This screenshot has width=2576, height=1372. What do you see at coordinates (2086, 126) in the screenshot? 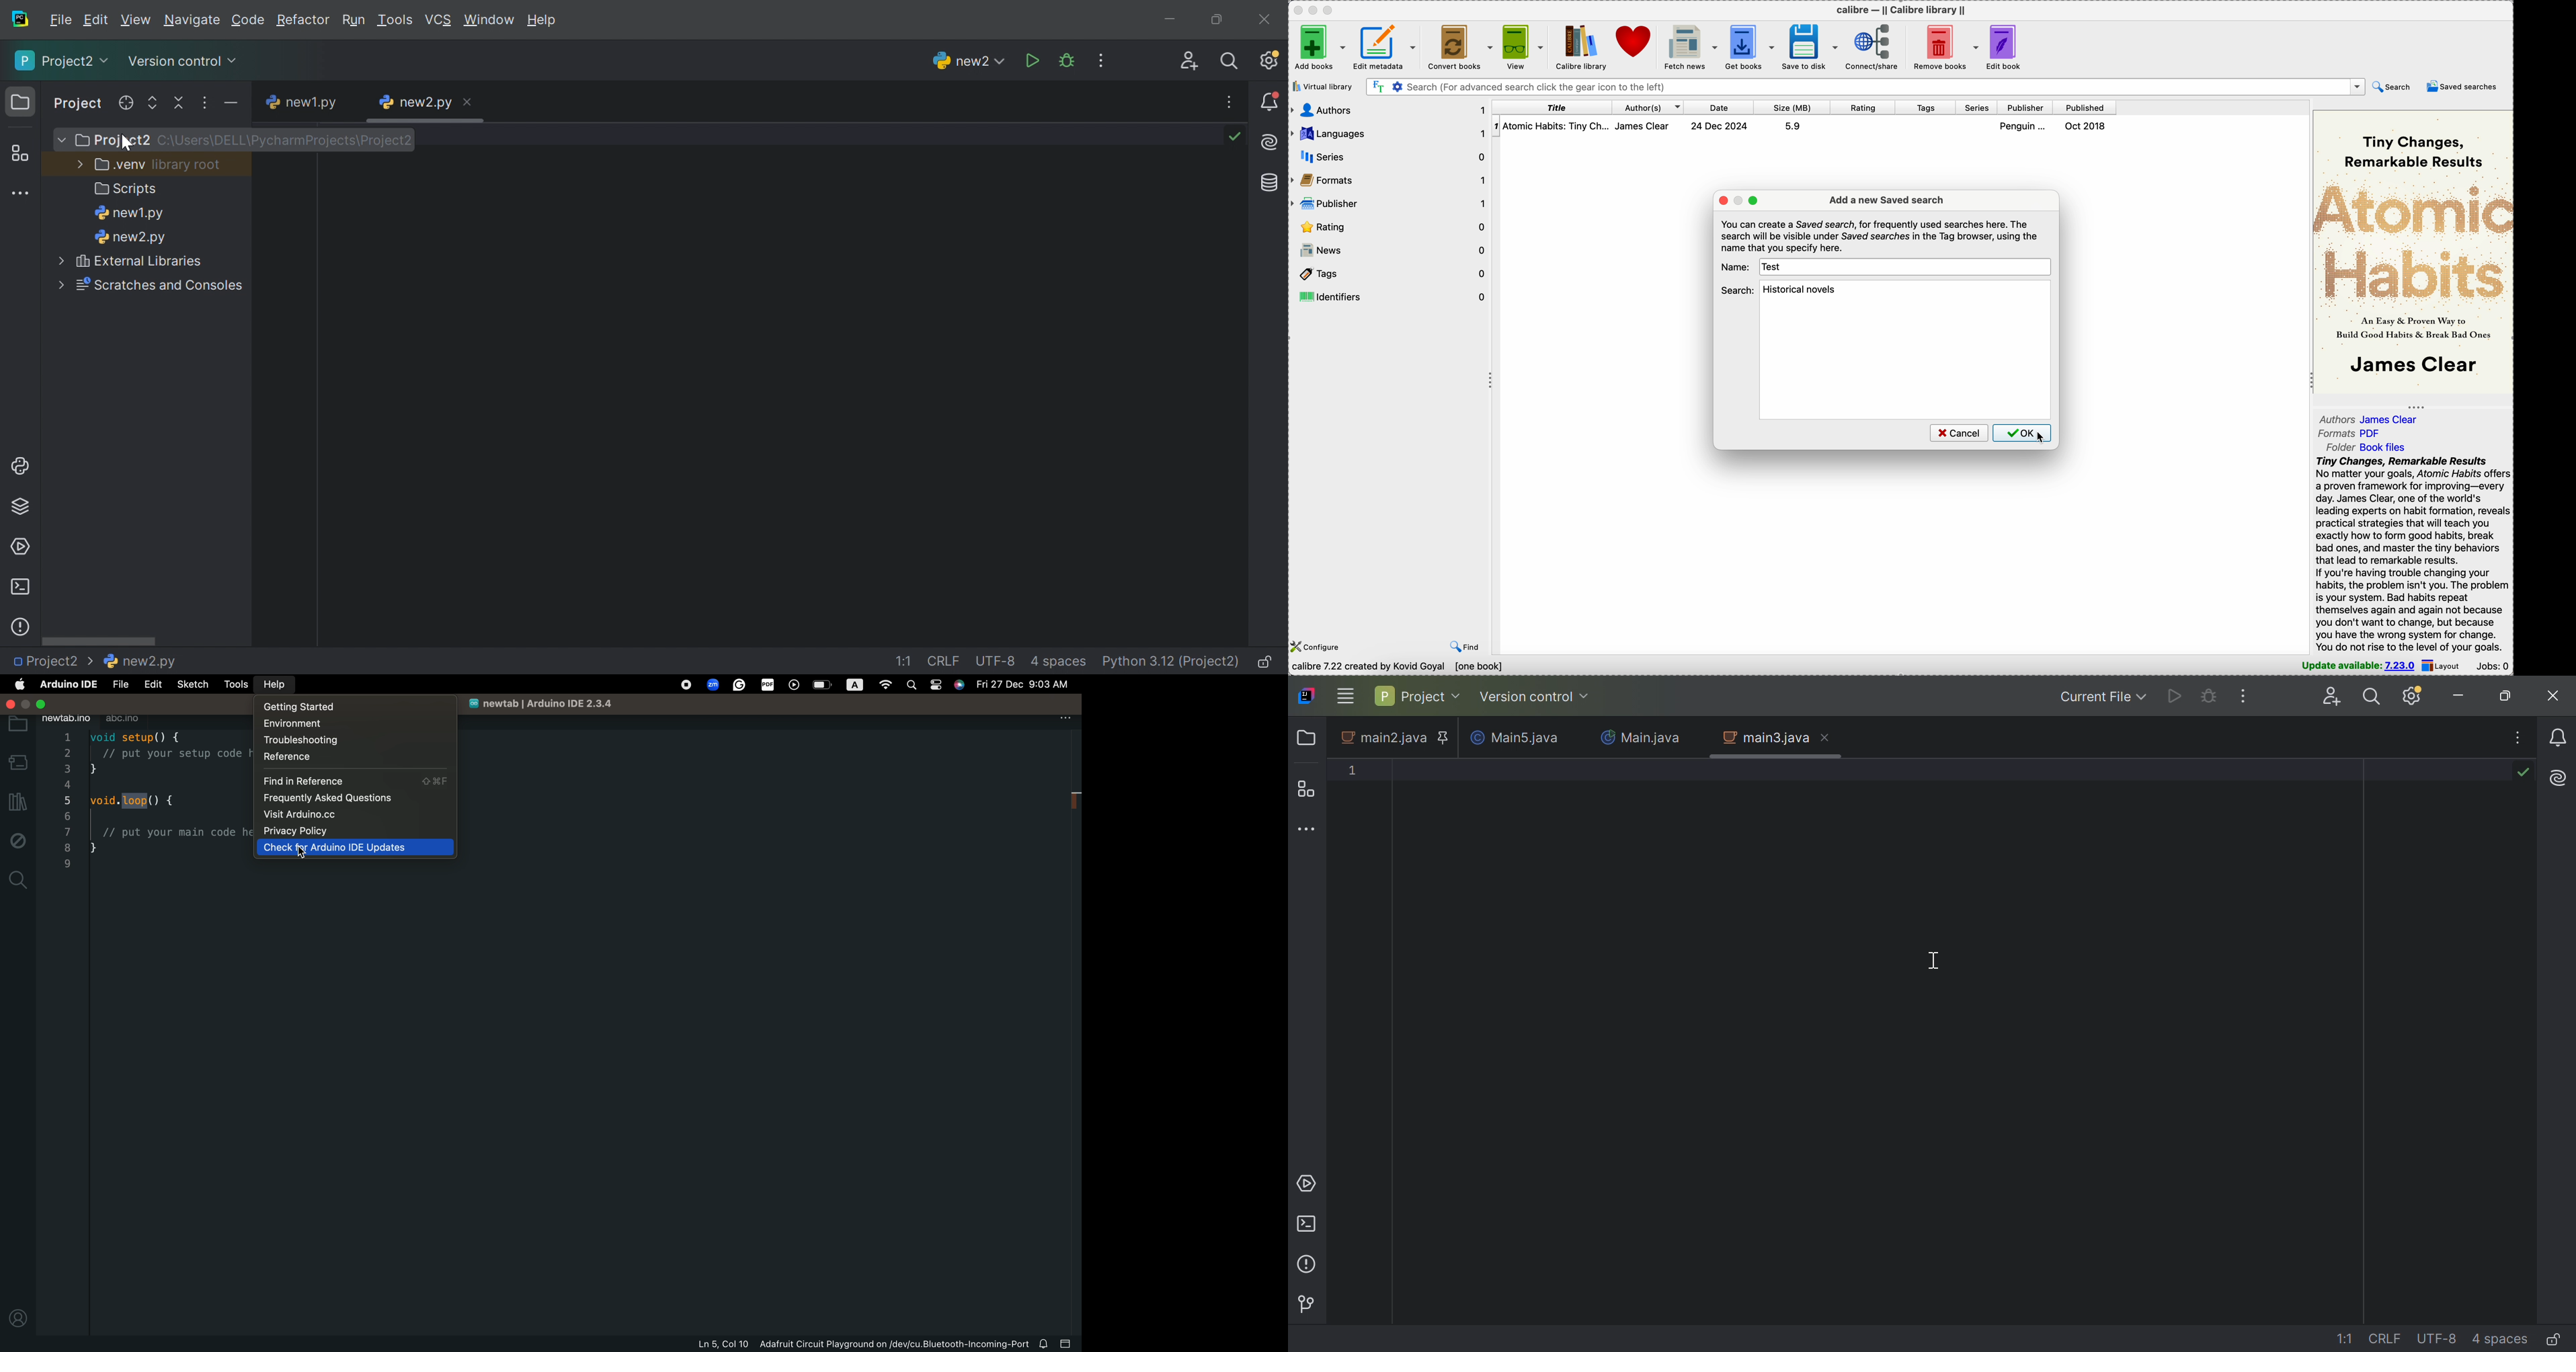
I see `Oct 2018` at bounding box center [2086, 126].